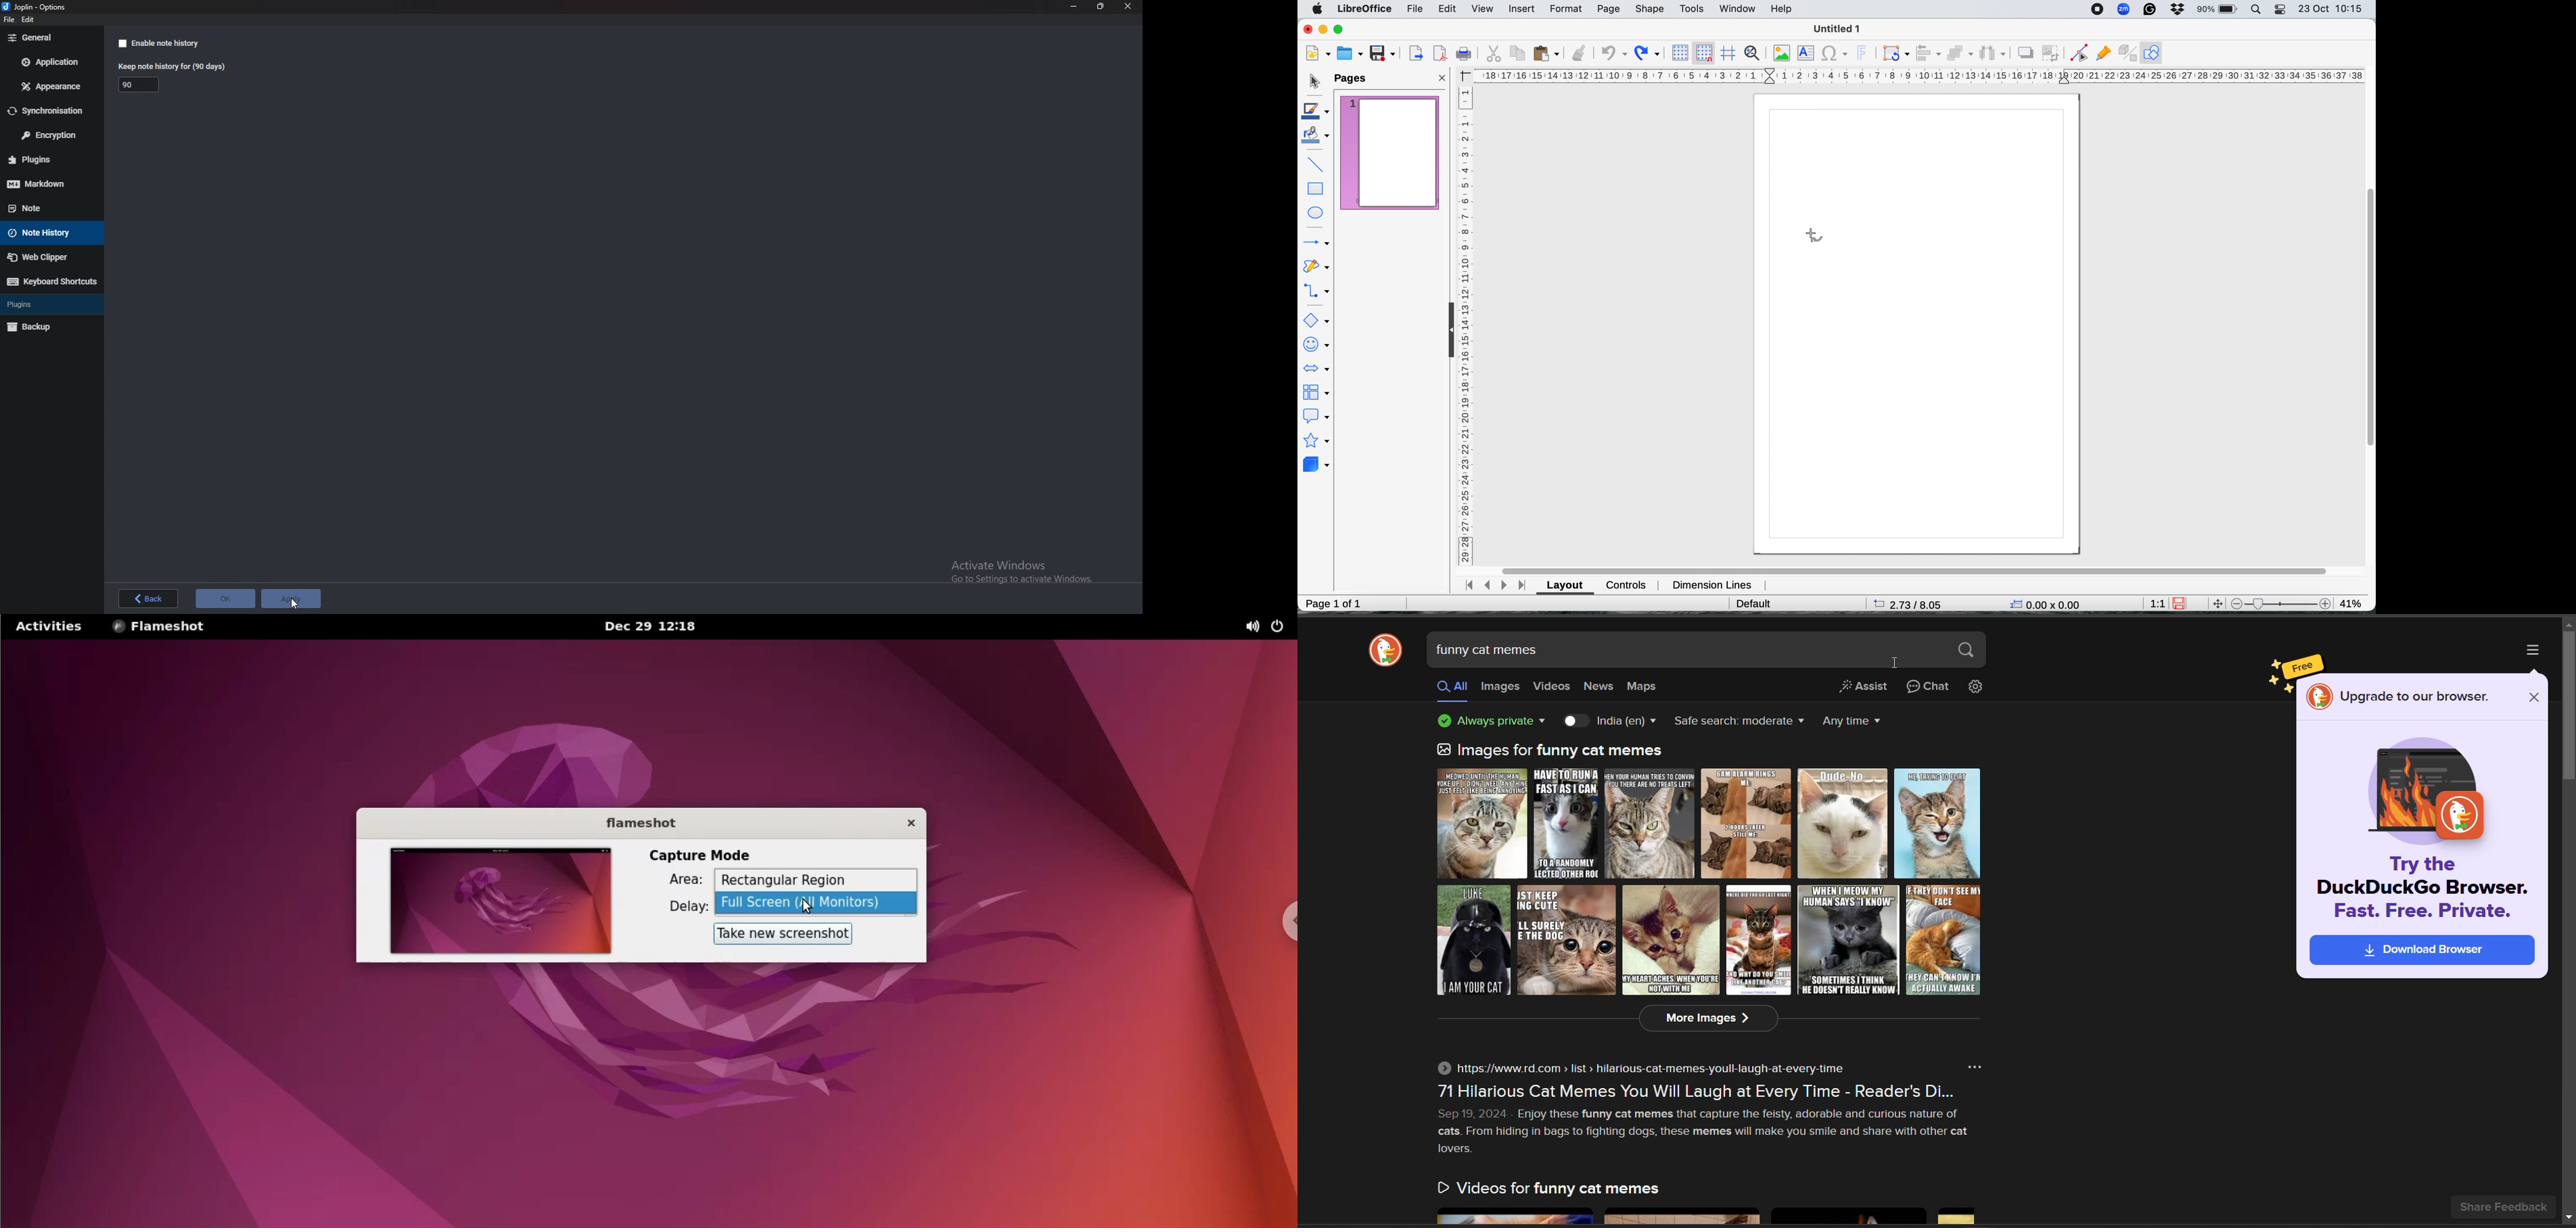  What do you see at coordinates (1385, 53) in the screenshot?
I see `save` at bounding box center [1385, 53].